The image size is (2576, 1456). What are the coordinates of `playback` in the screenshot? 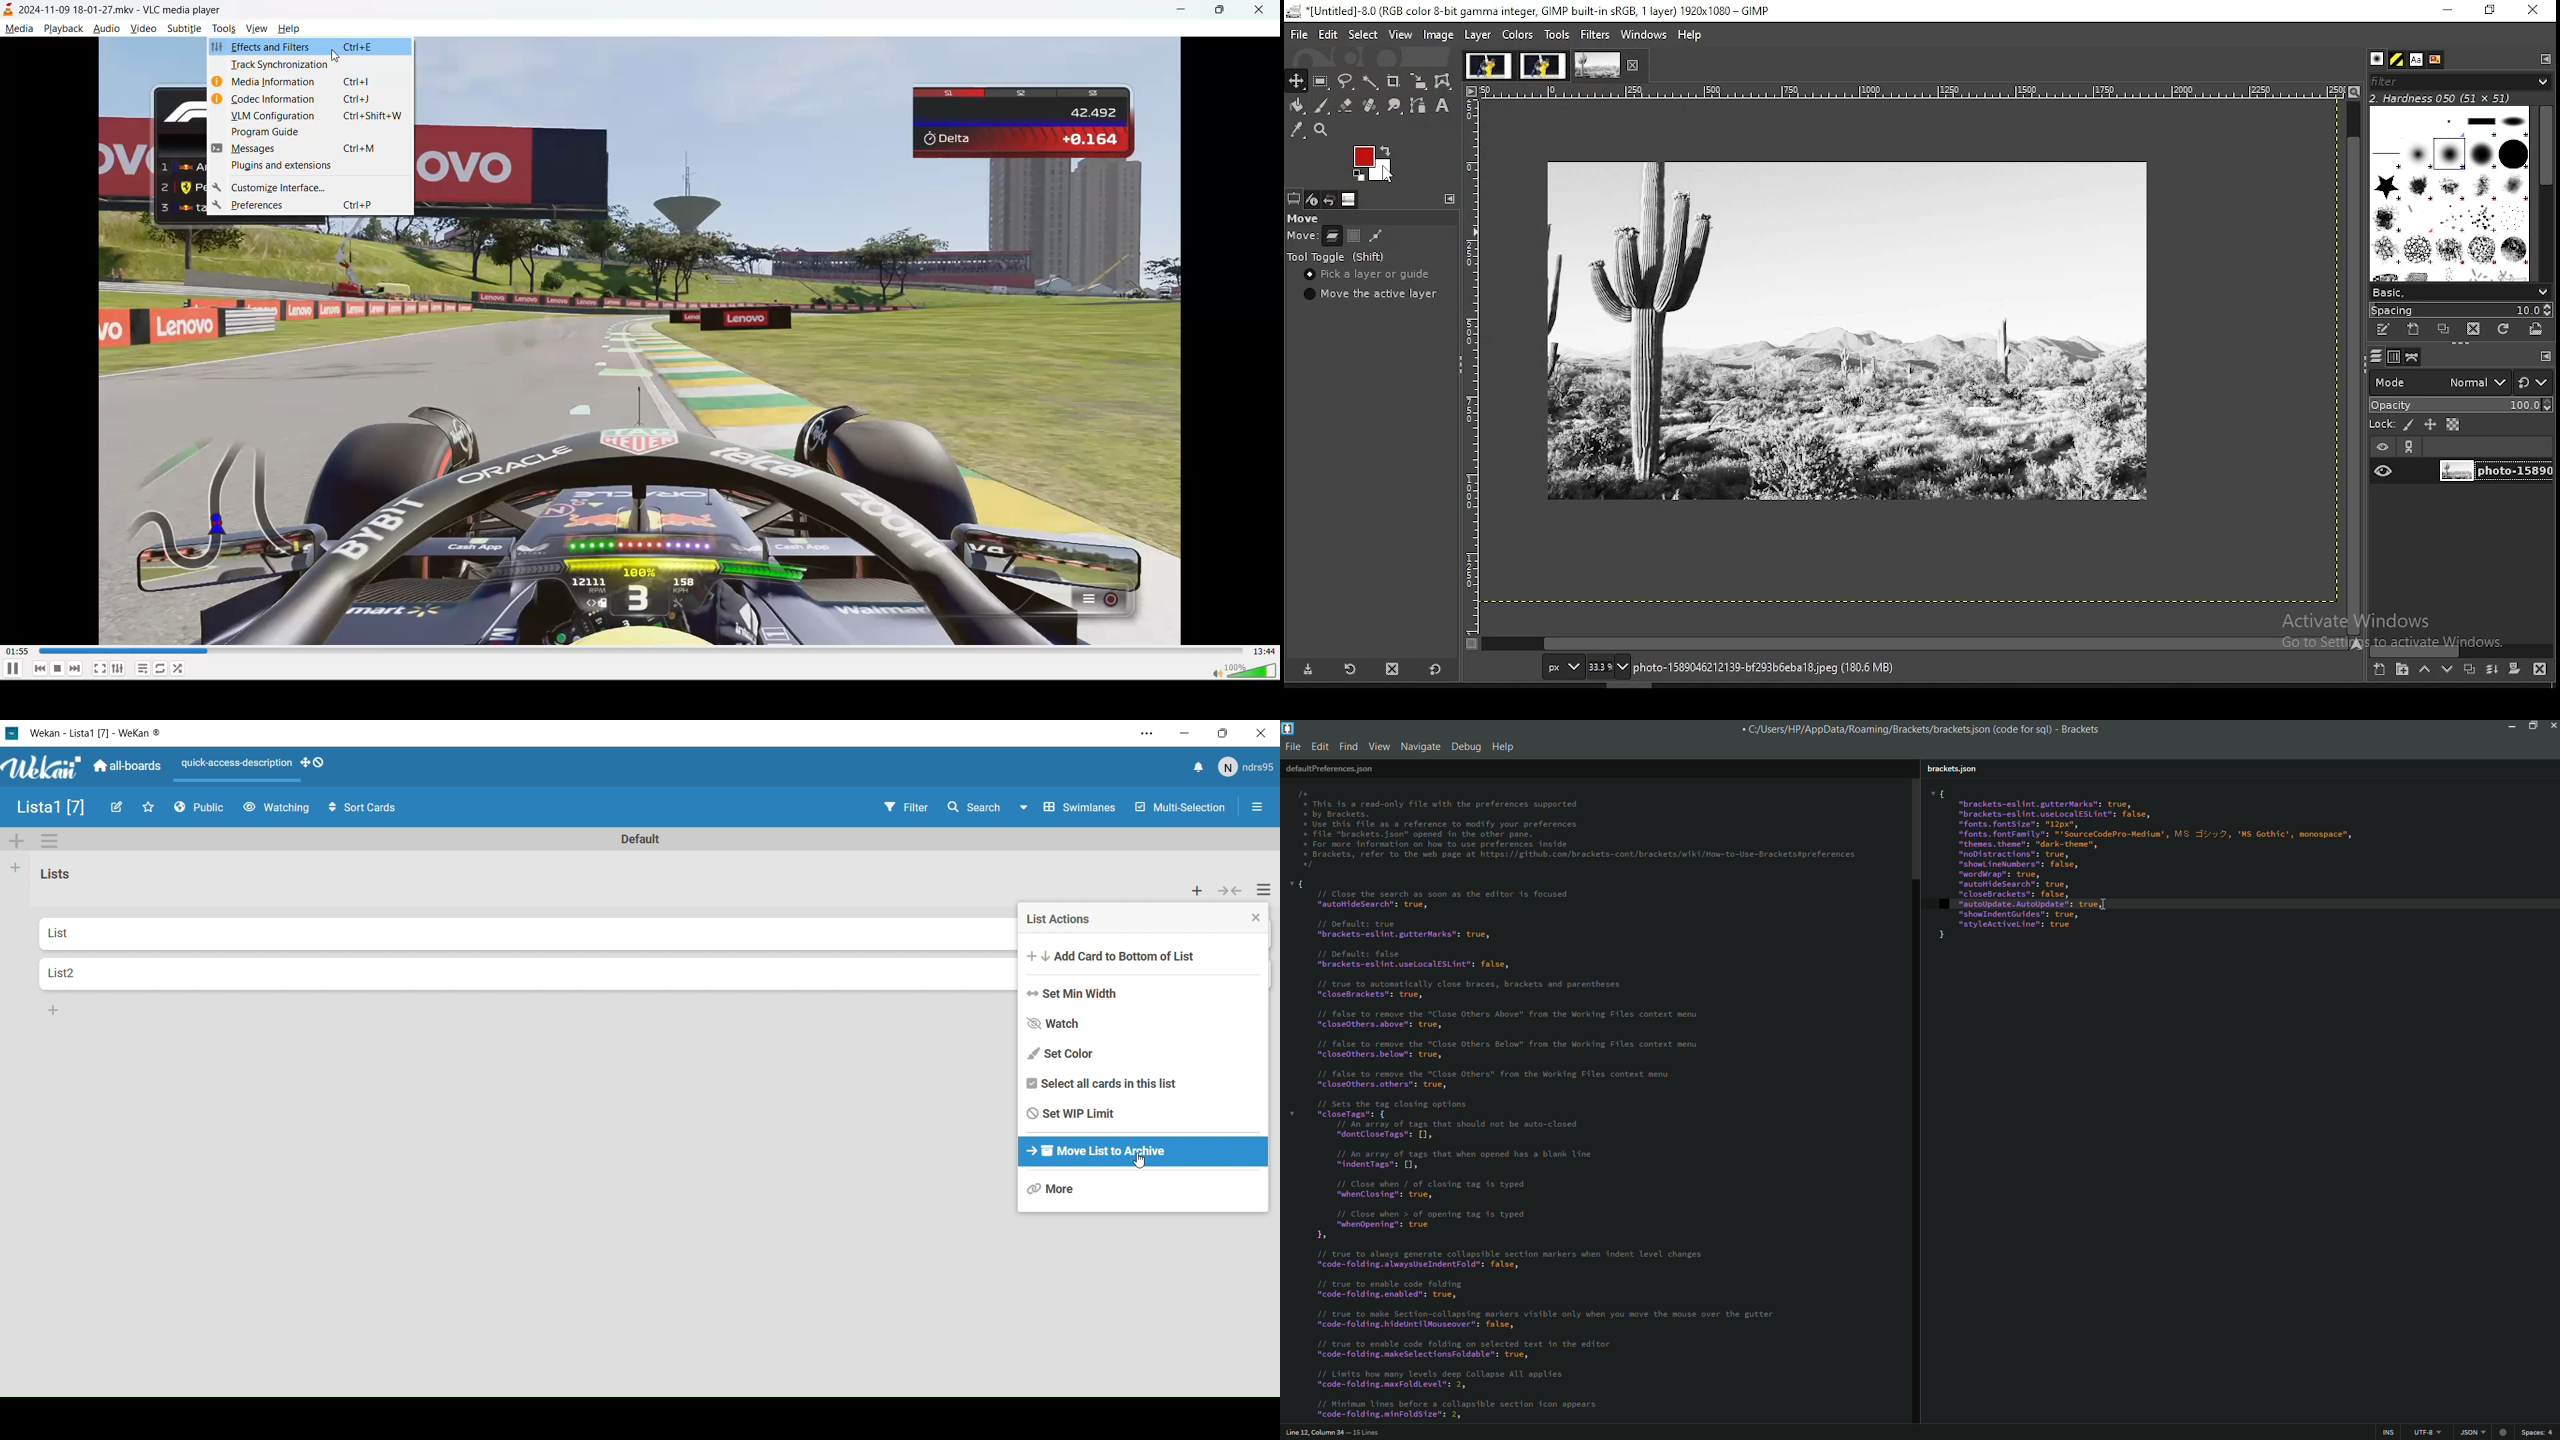 It's located at (61, 27).